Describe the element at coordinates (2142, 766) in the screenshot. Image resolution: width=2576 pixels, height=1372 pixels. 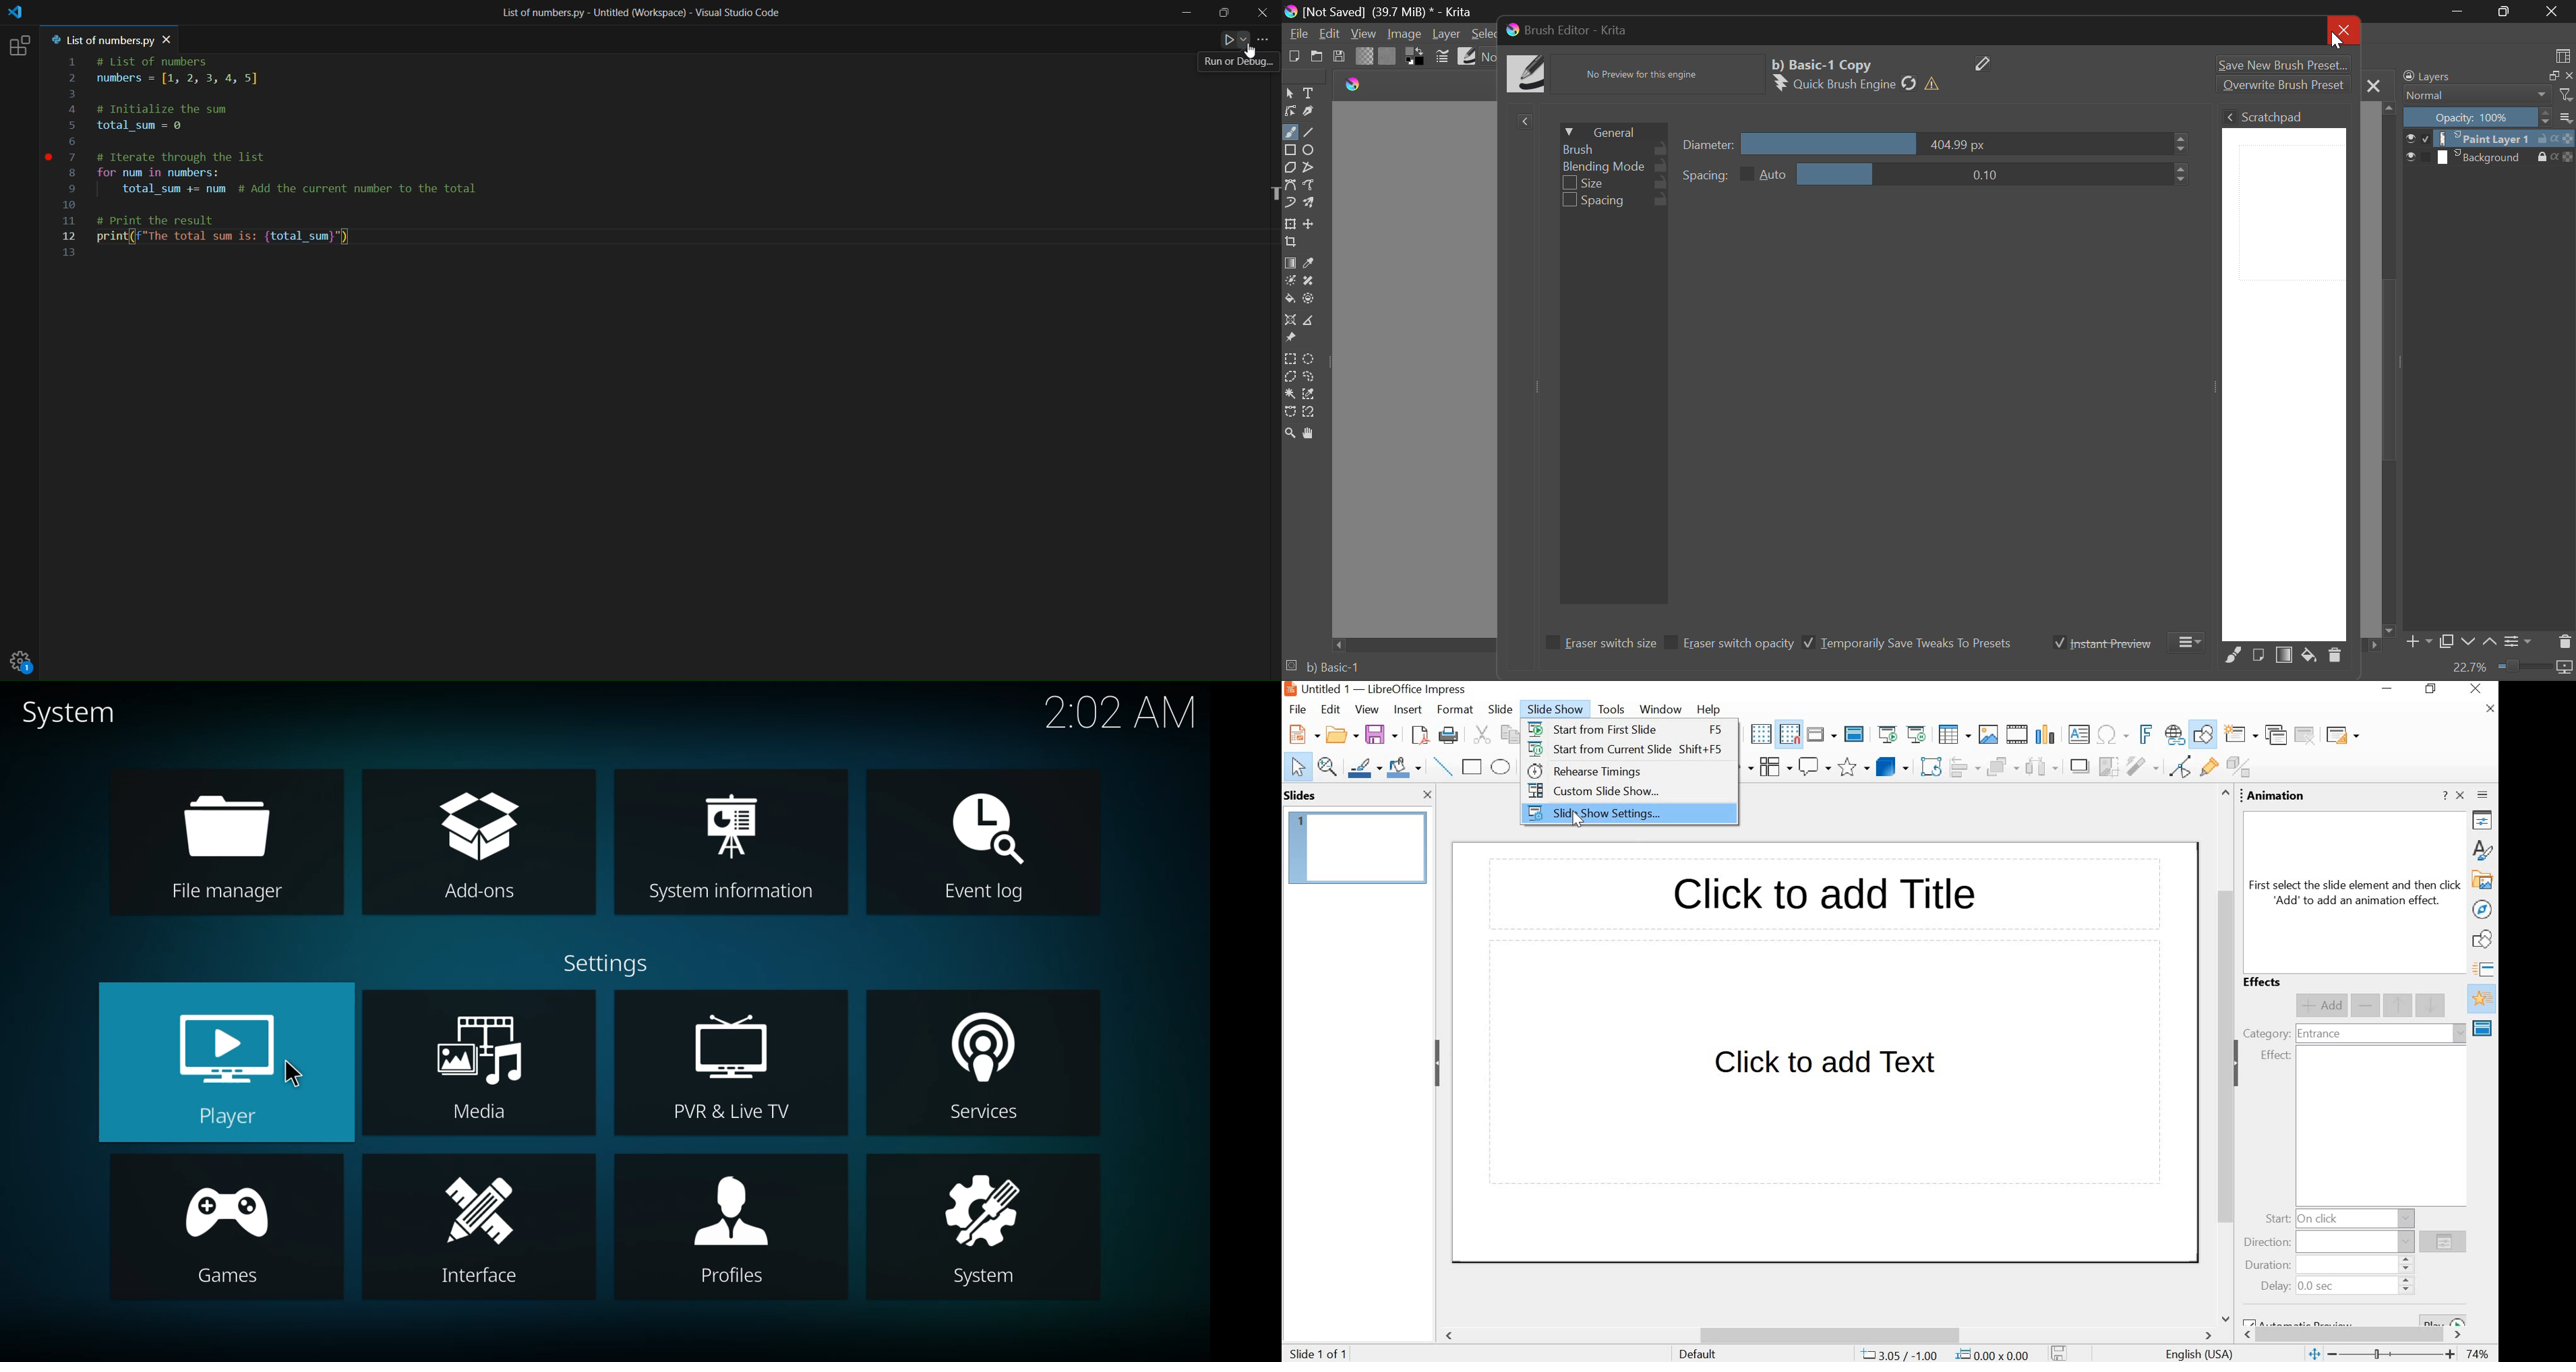
I see `filter` at that location.